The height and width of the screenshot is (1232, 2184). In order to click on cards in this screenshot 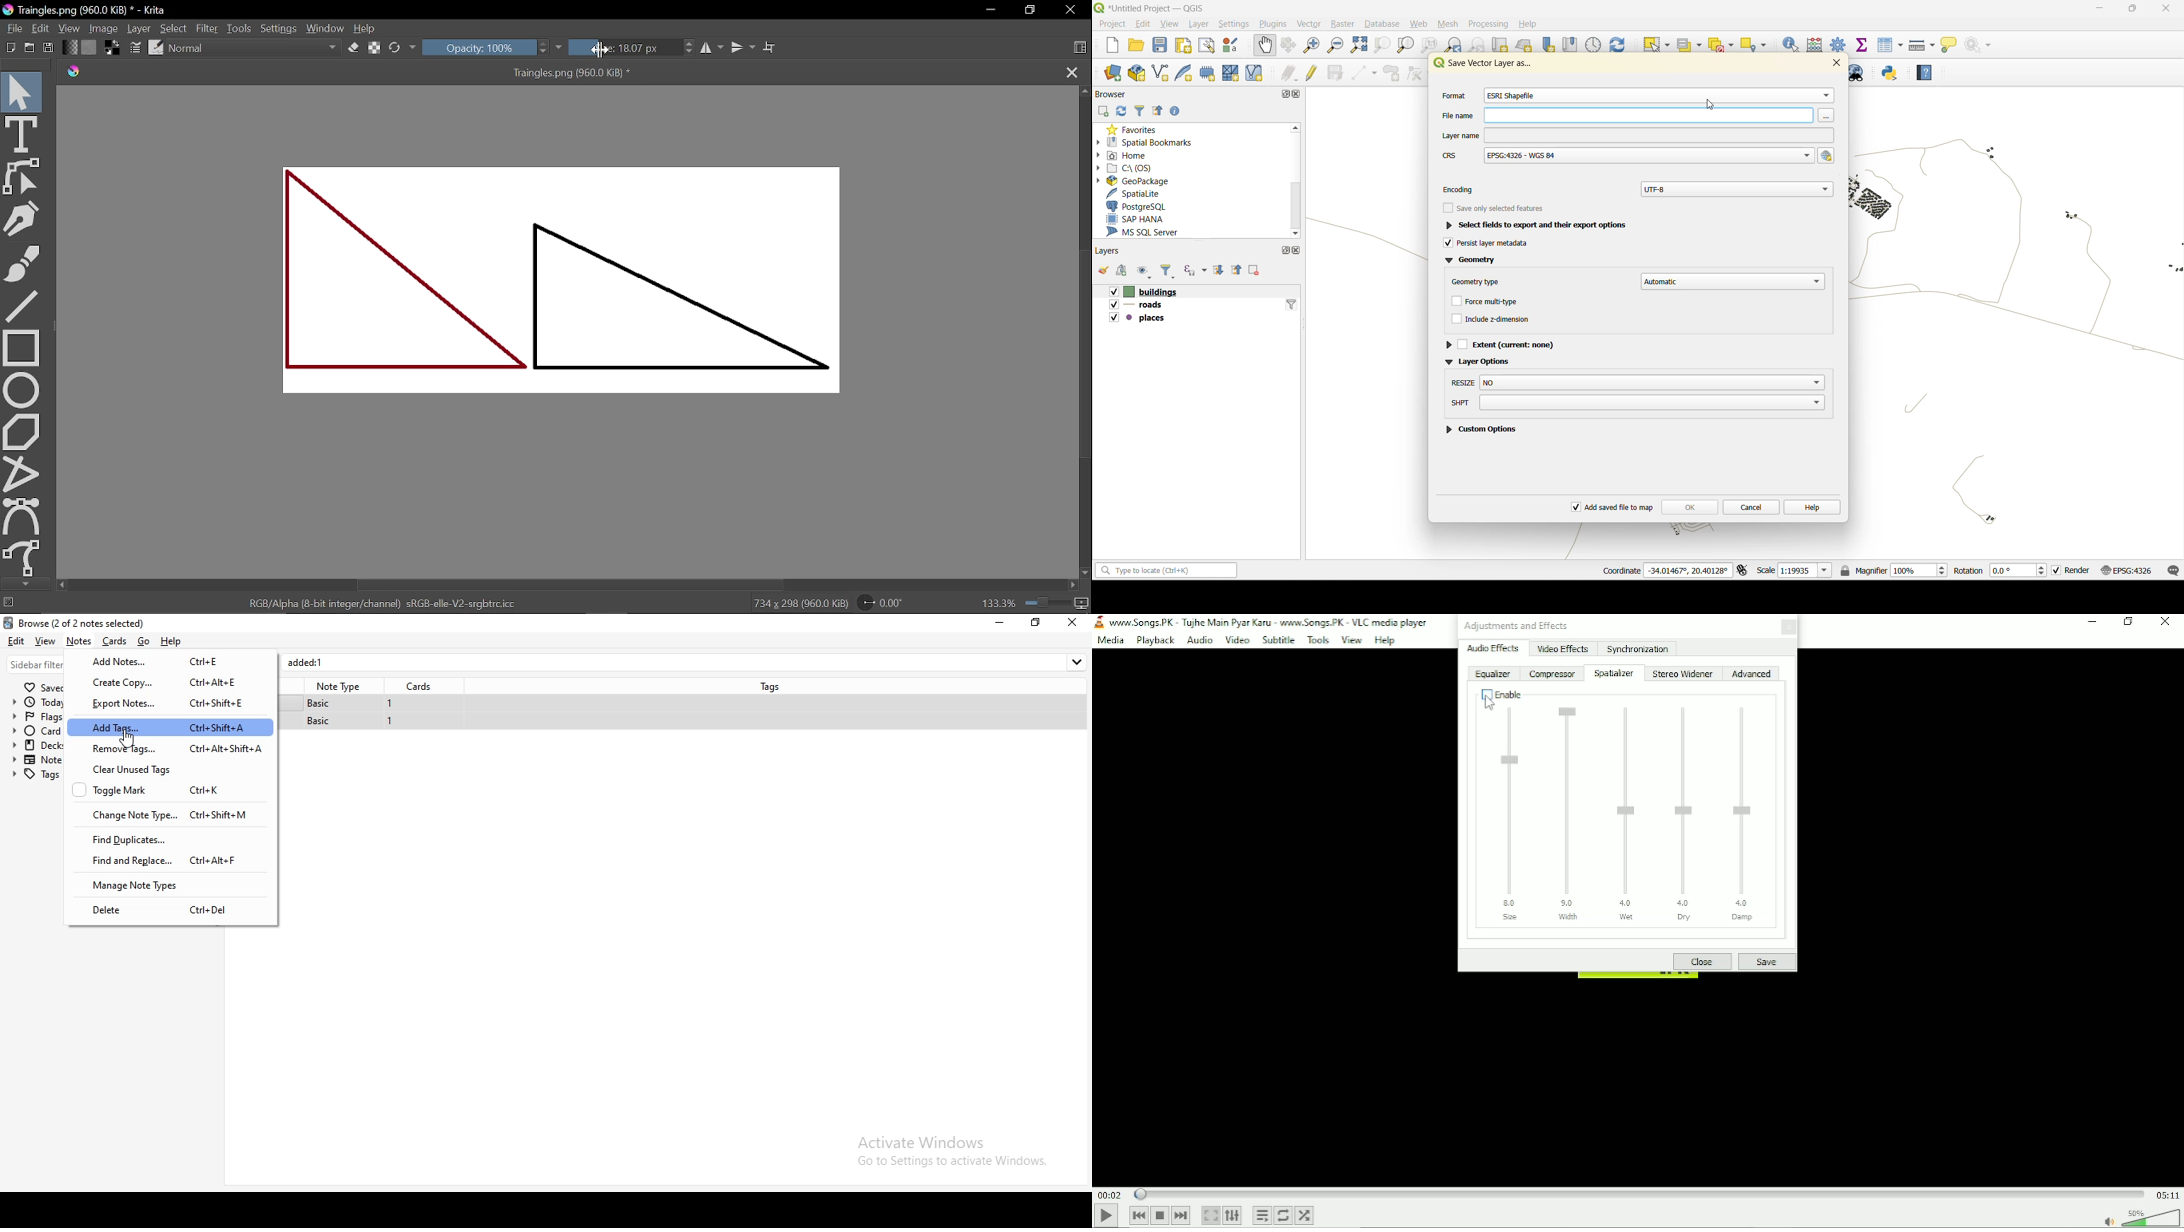, I will do `click(422, 687)`.